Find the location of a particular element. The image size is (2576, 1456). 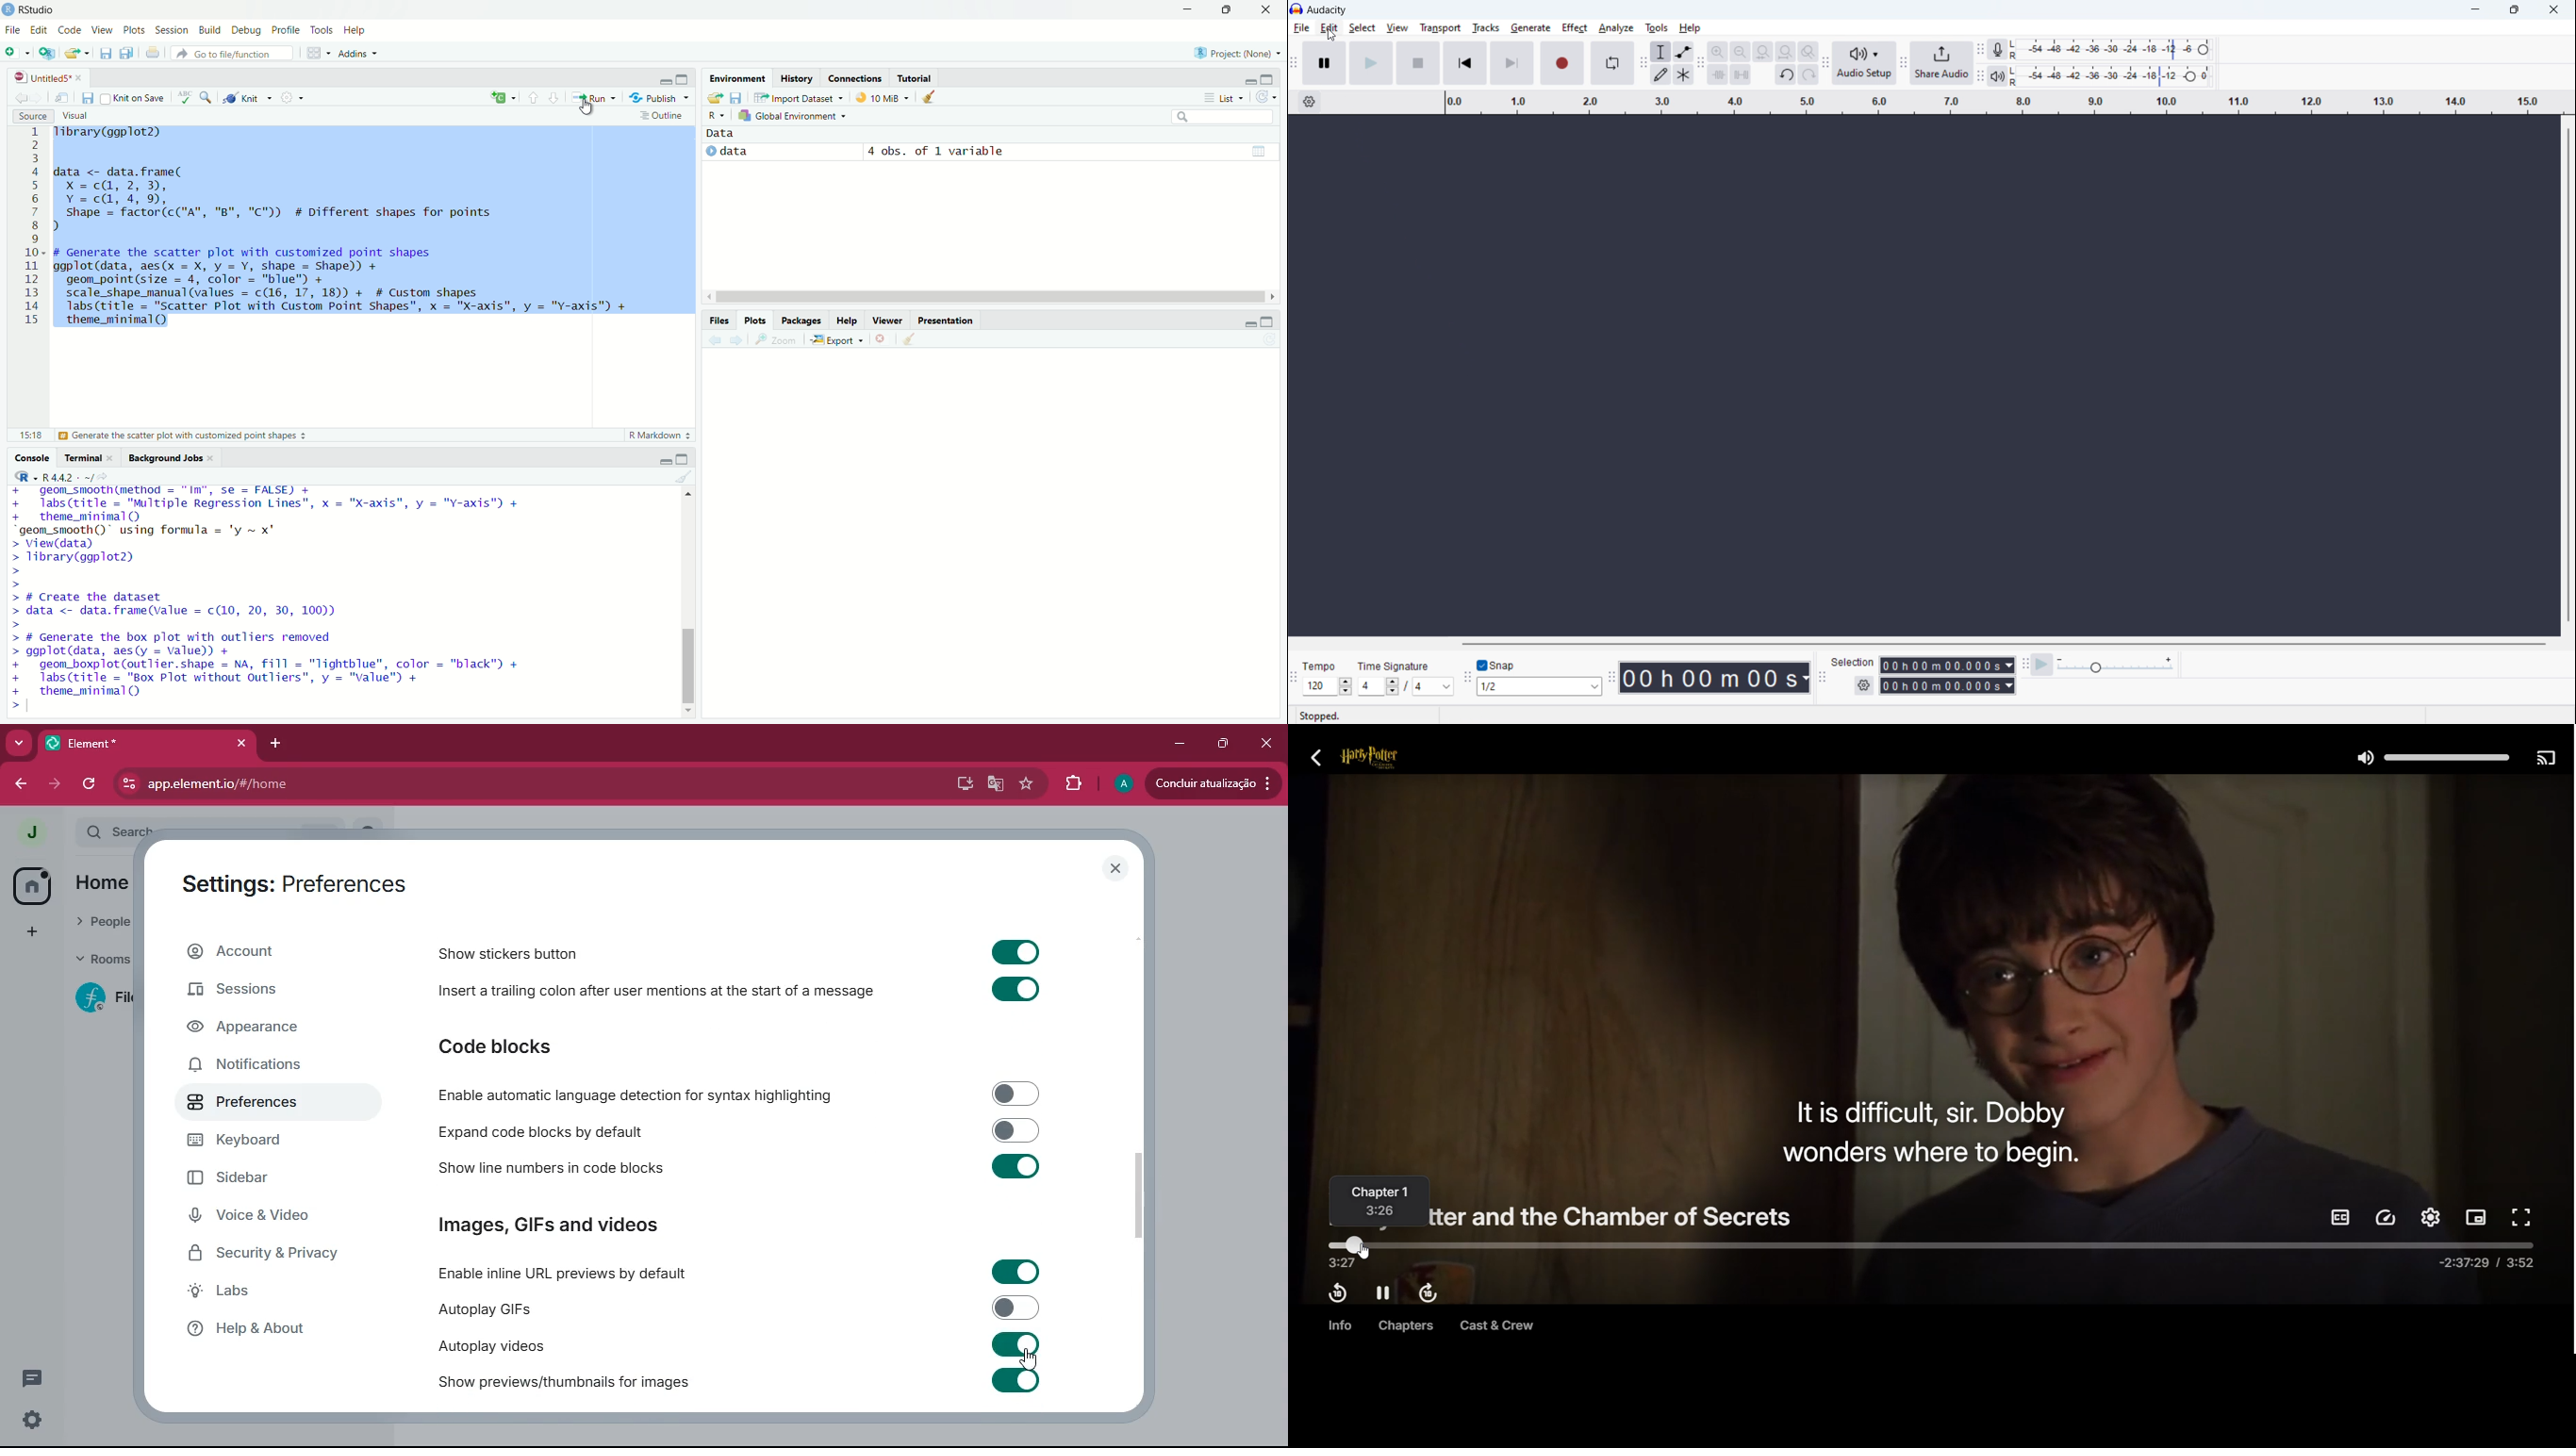

Save current document is located at coordinates (105, 53).